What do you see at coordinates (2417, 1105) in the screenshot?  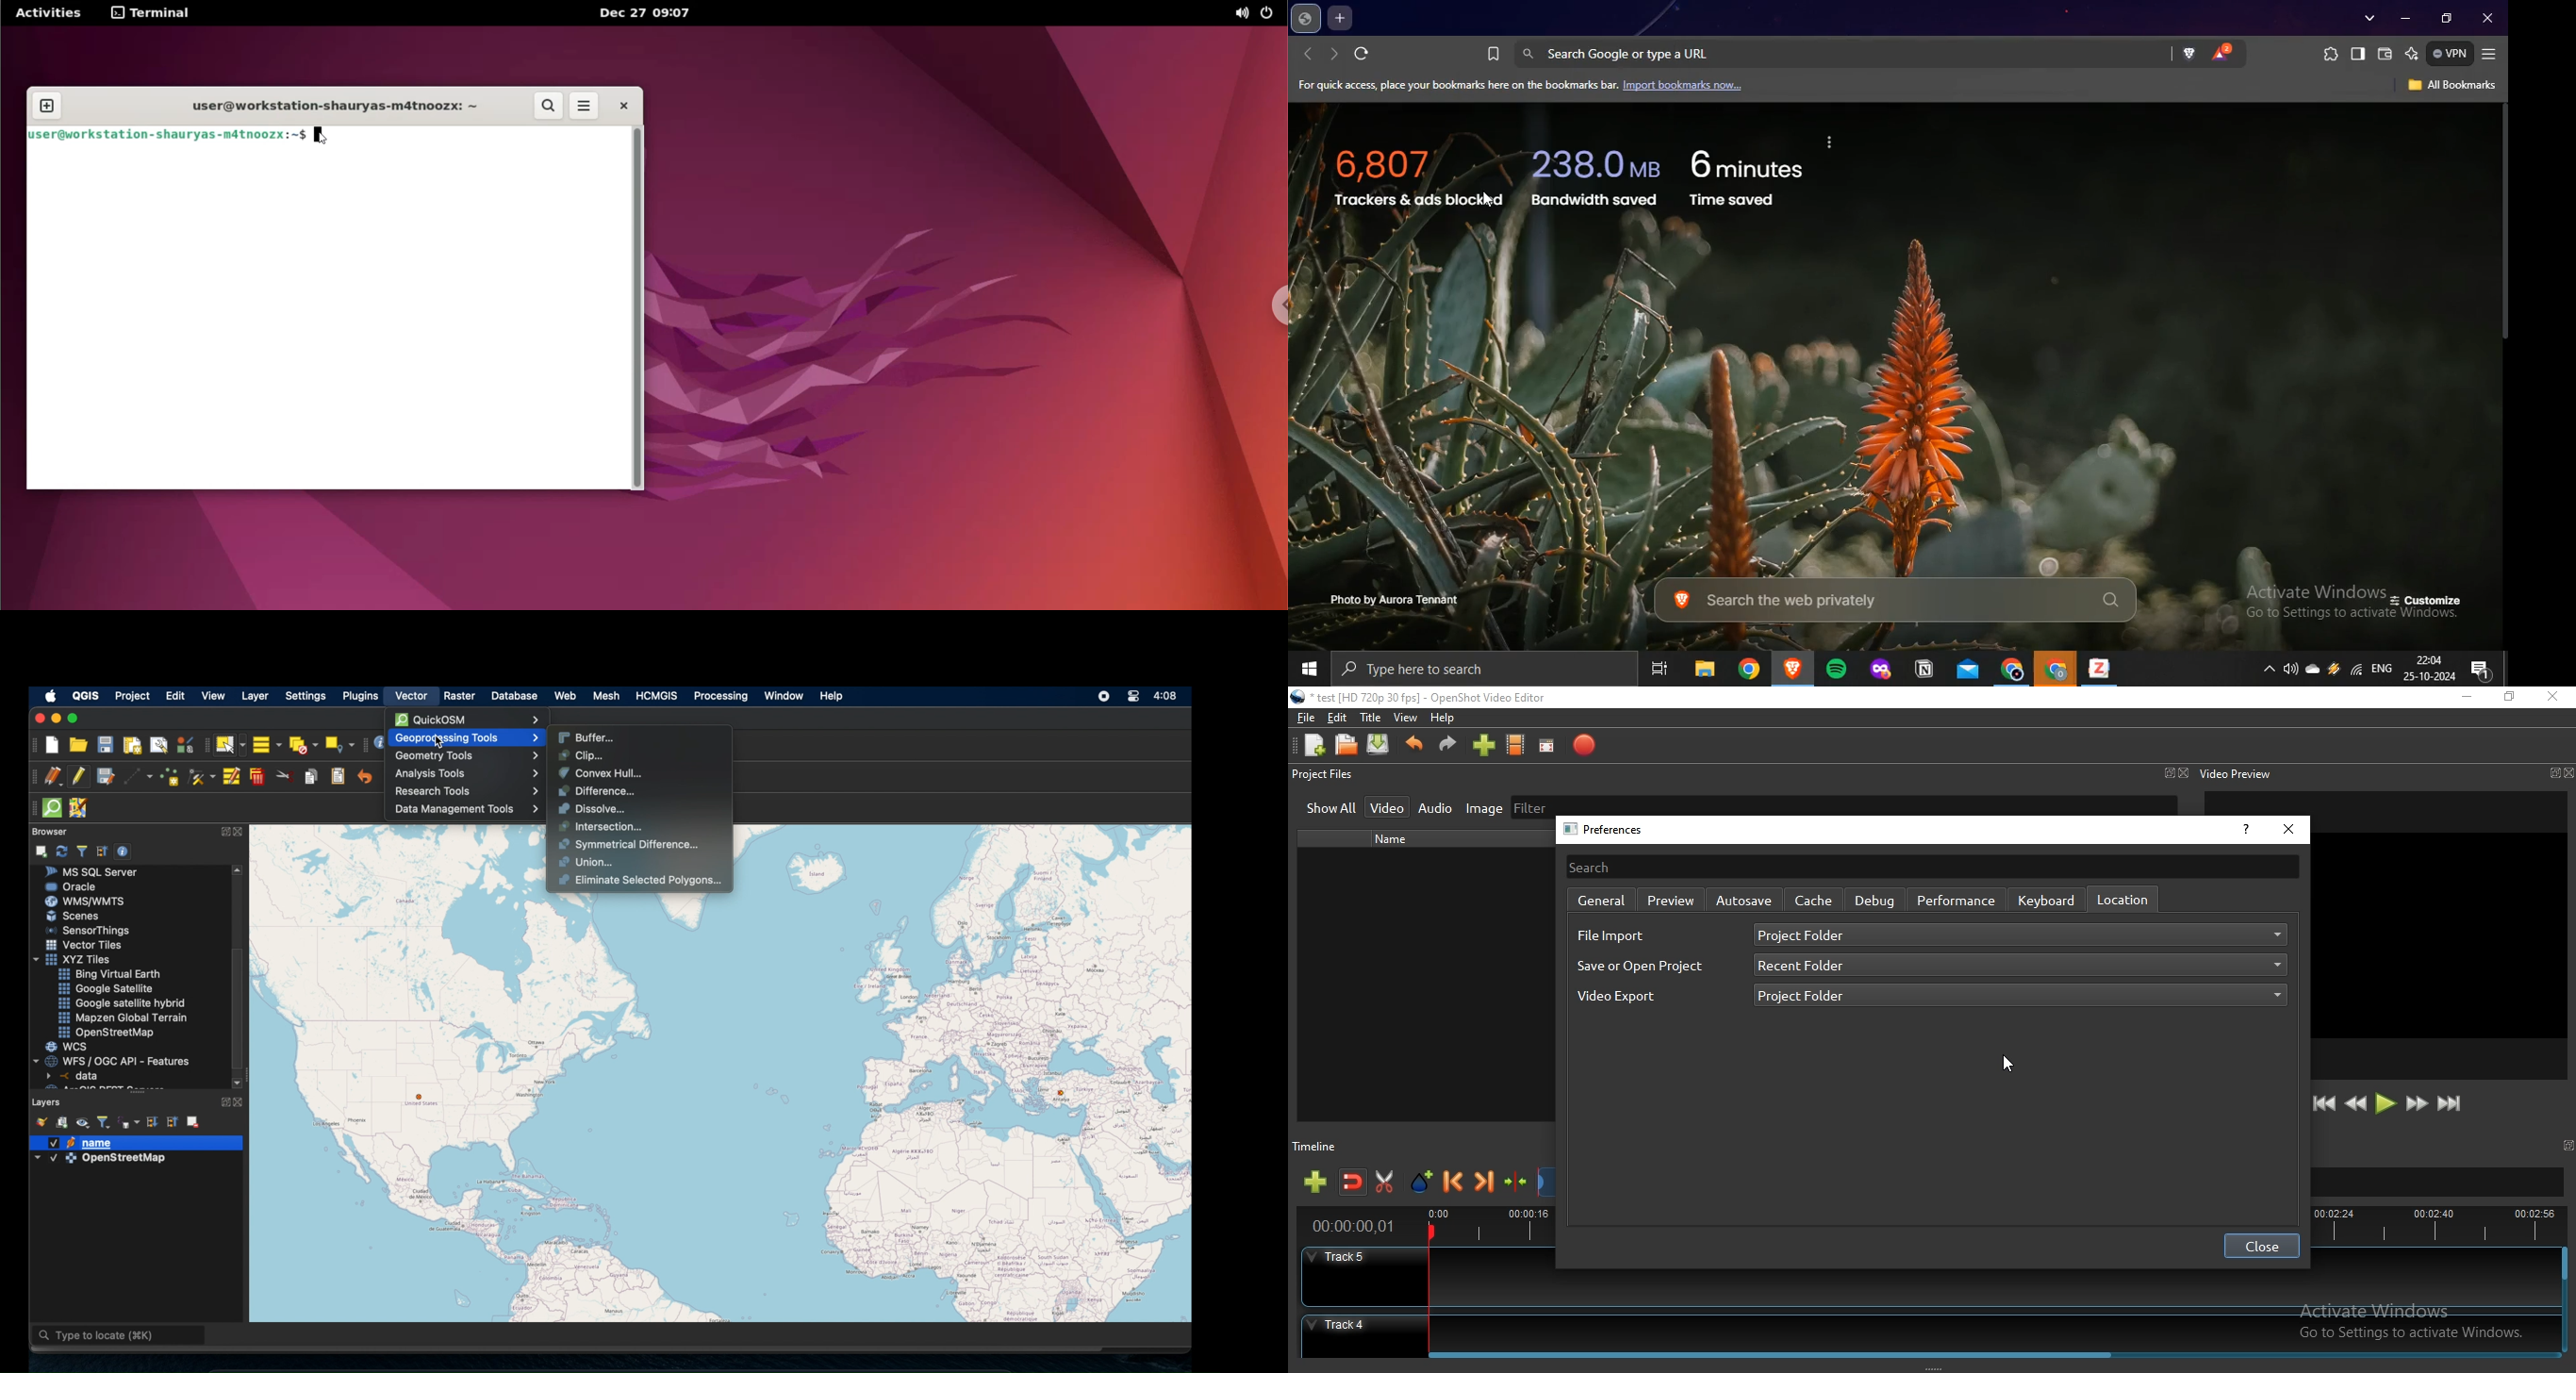 I see `Fast forward` at bounding box center [2417, 1105].